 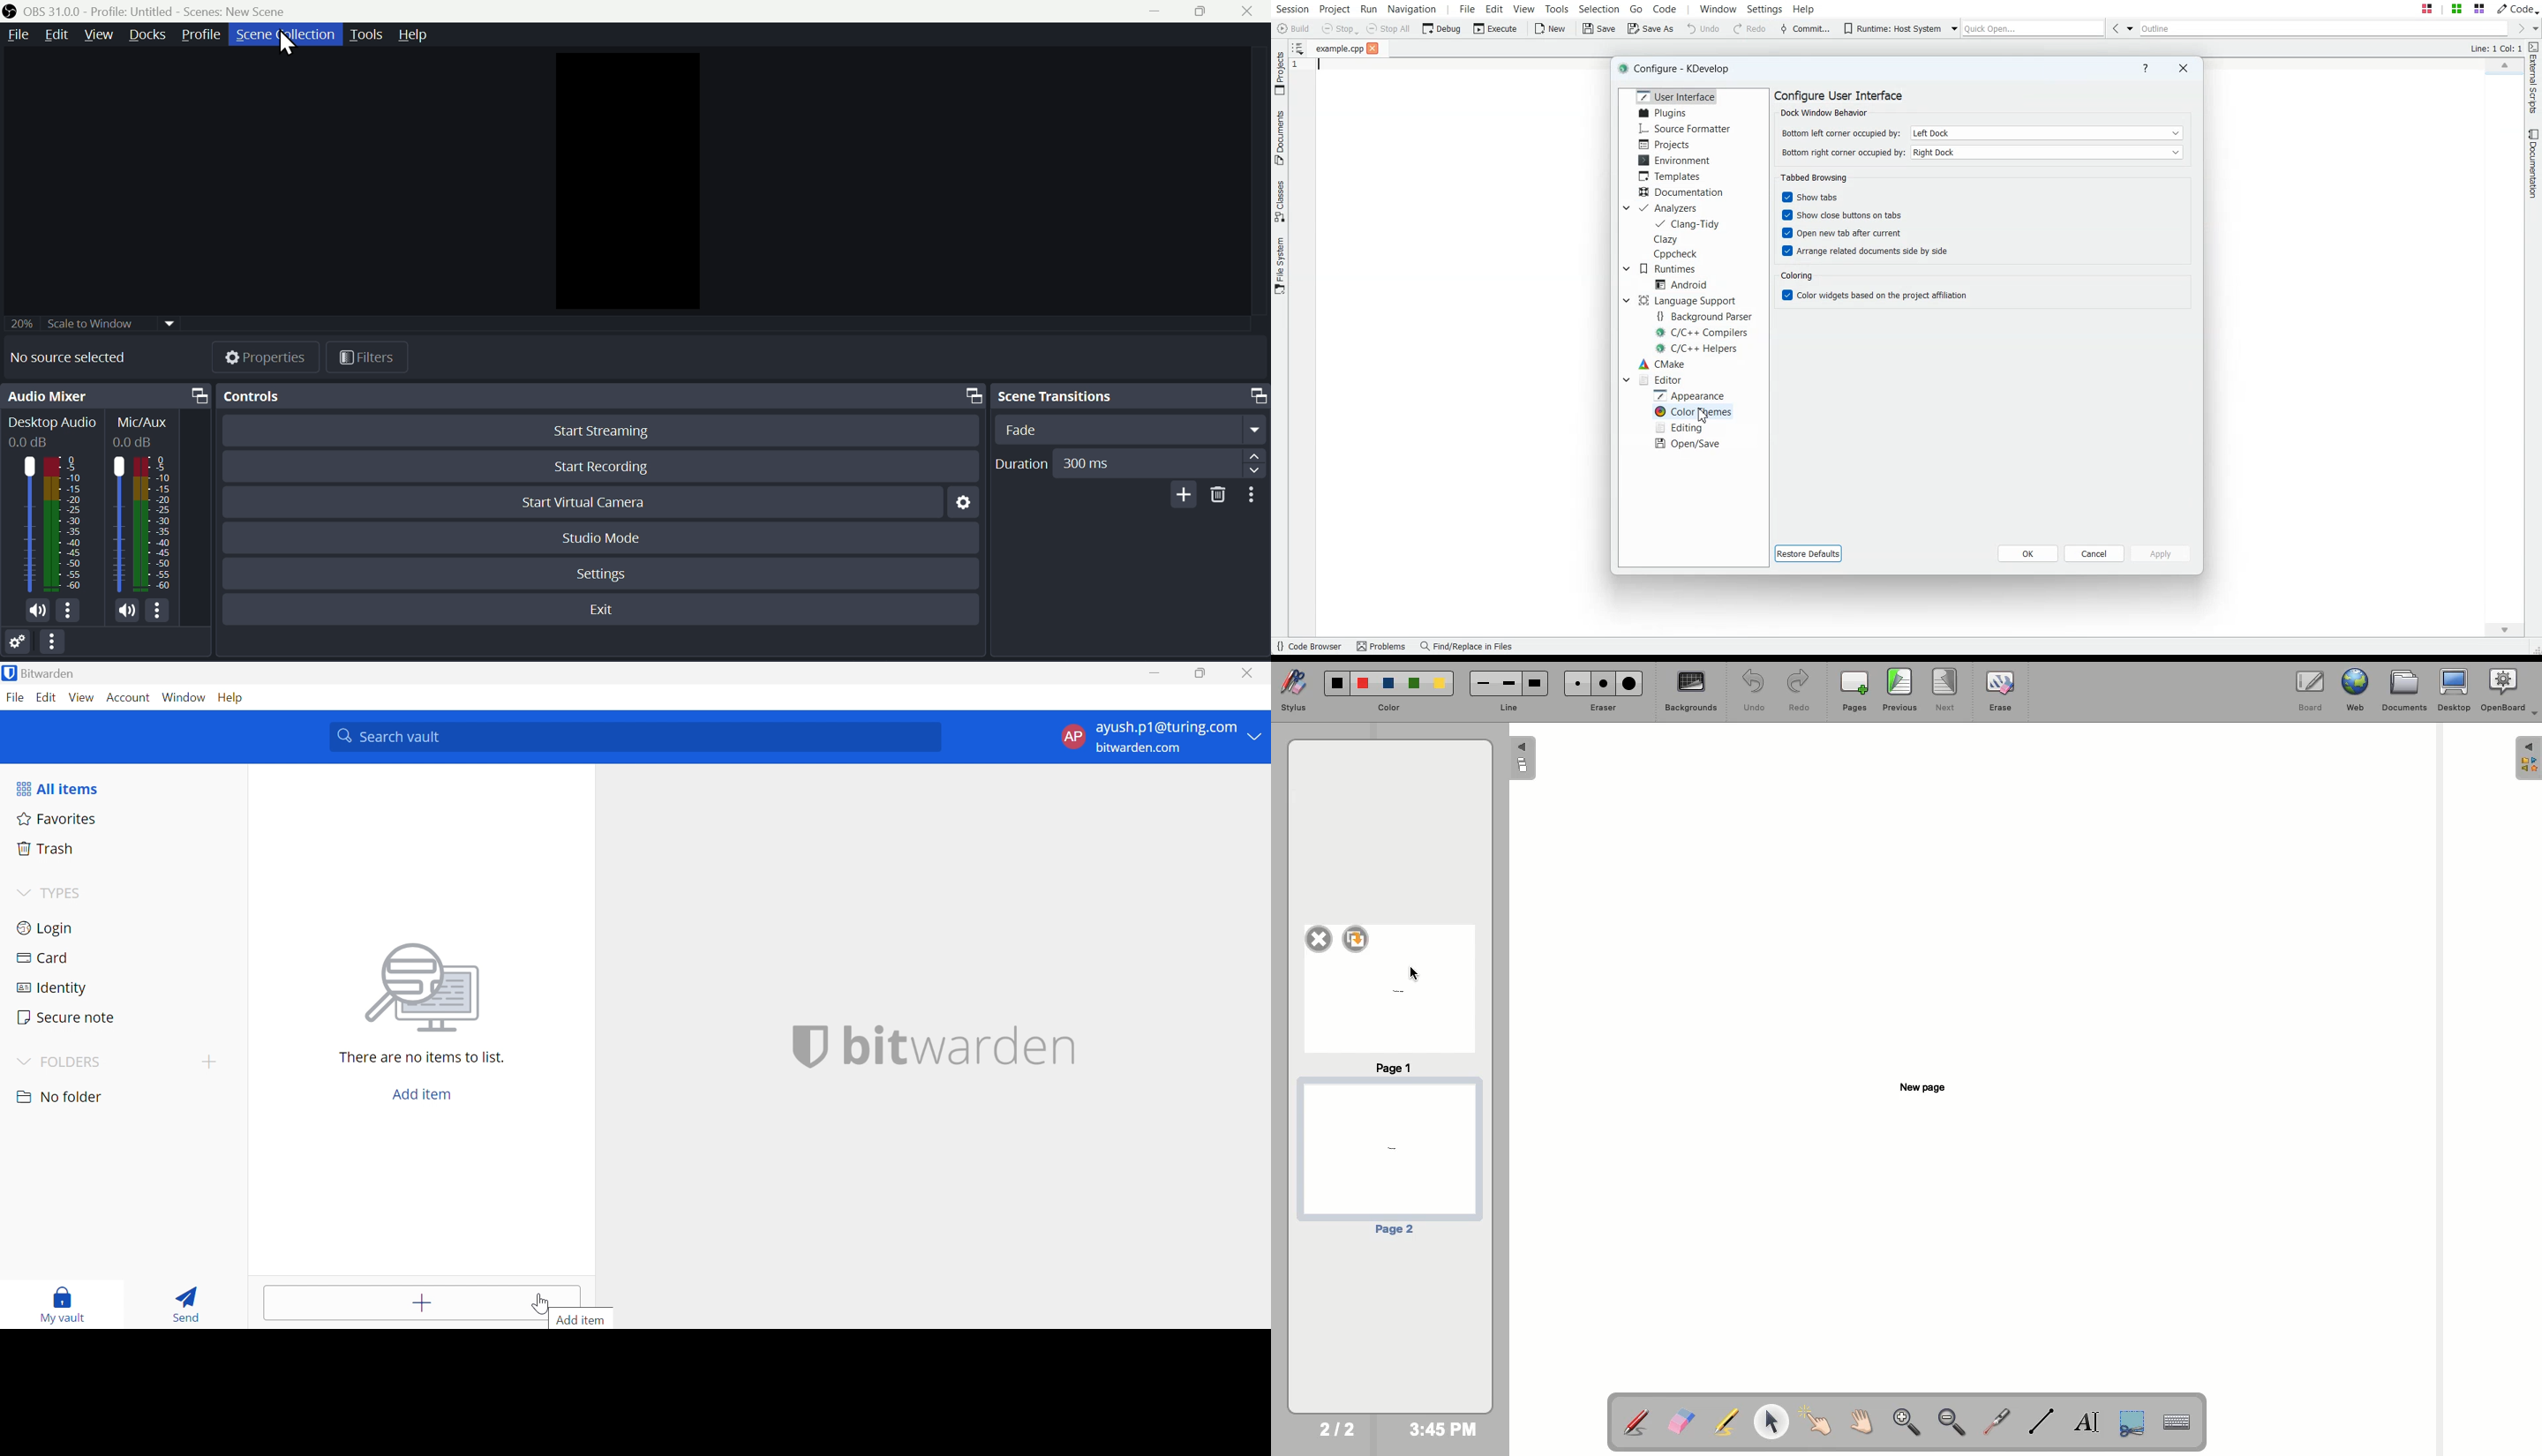 I want to click on Pages, so click(x=1854, y=691).